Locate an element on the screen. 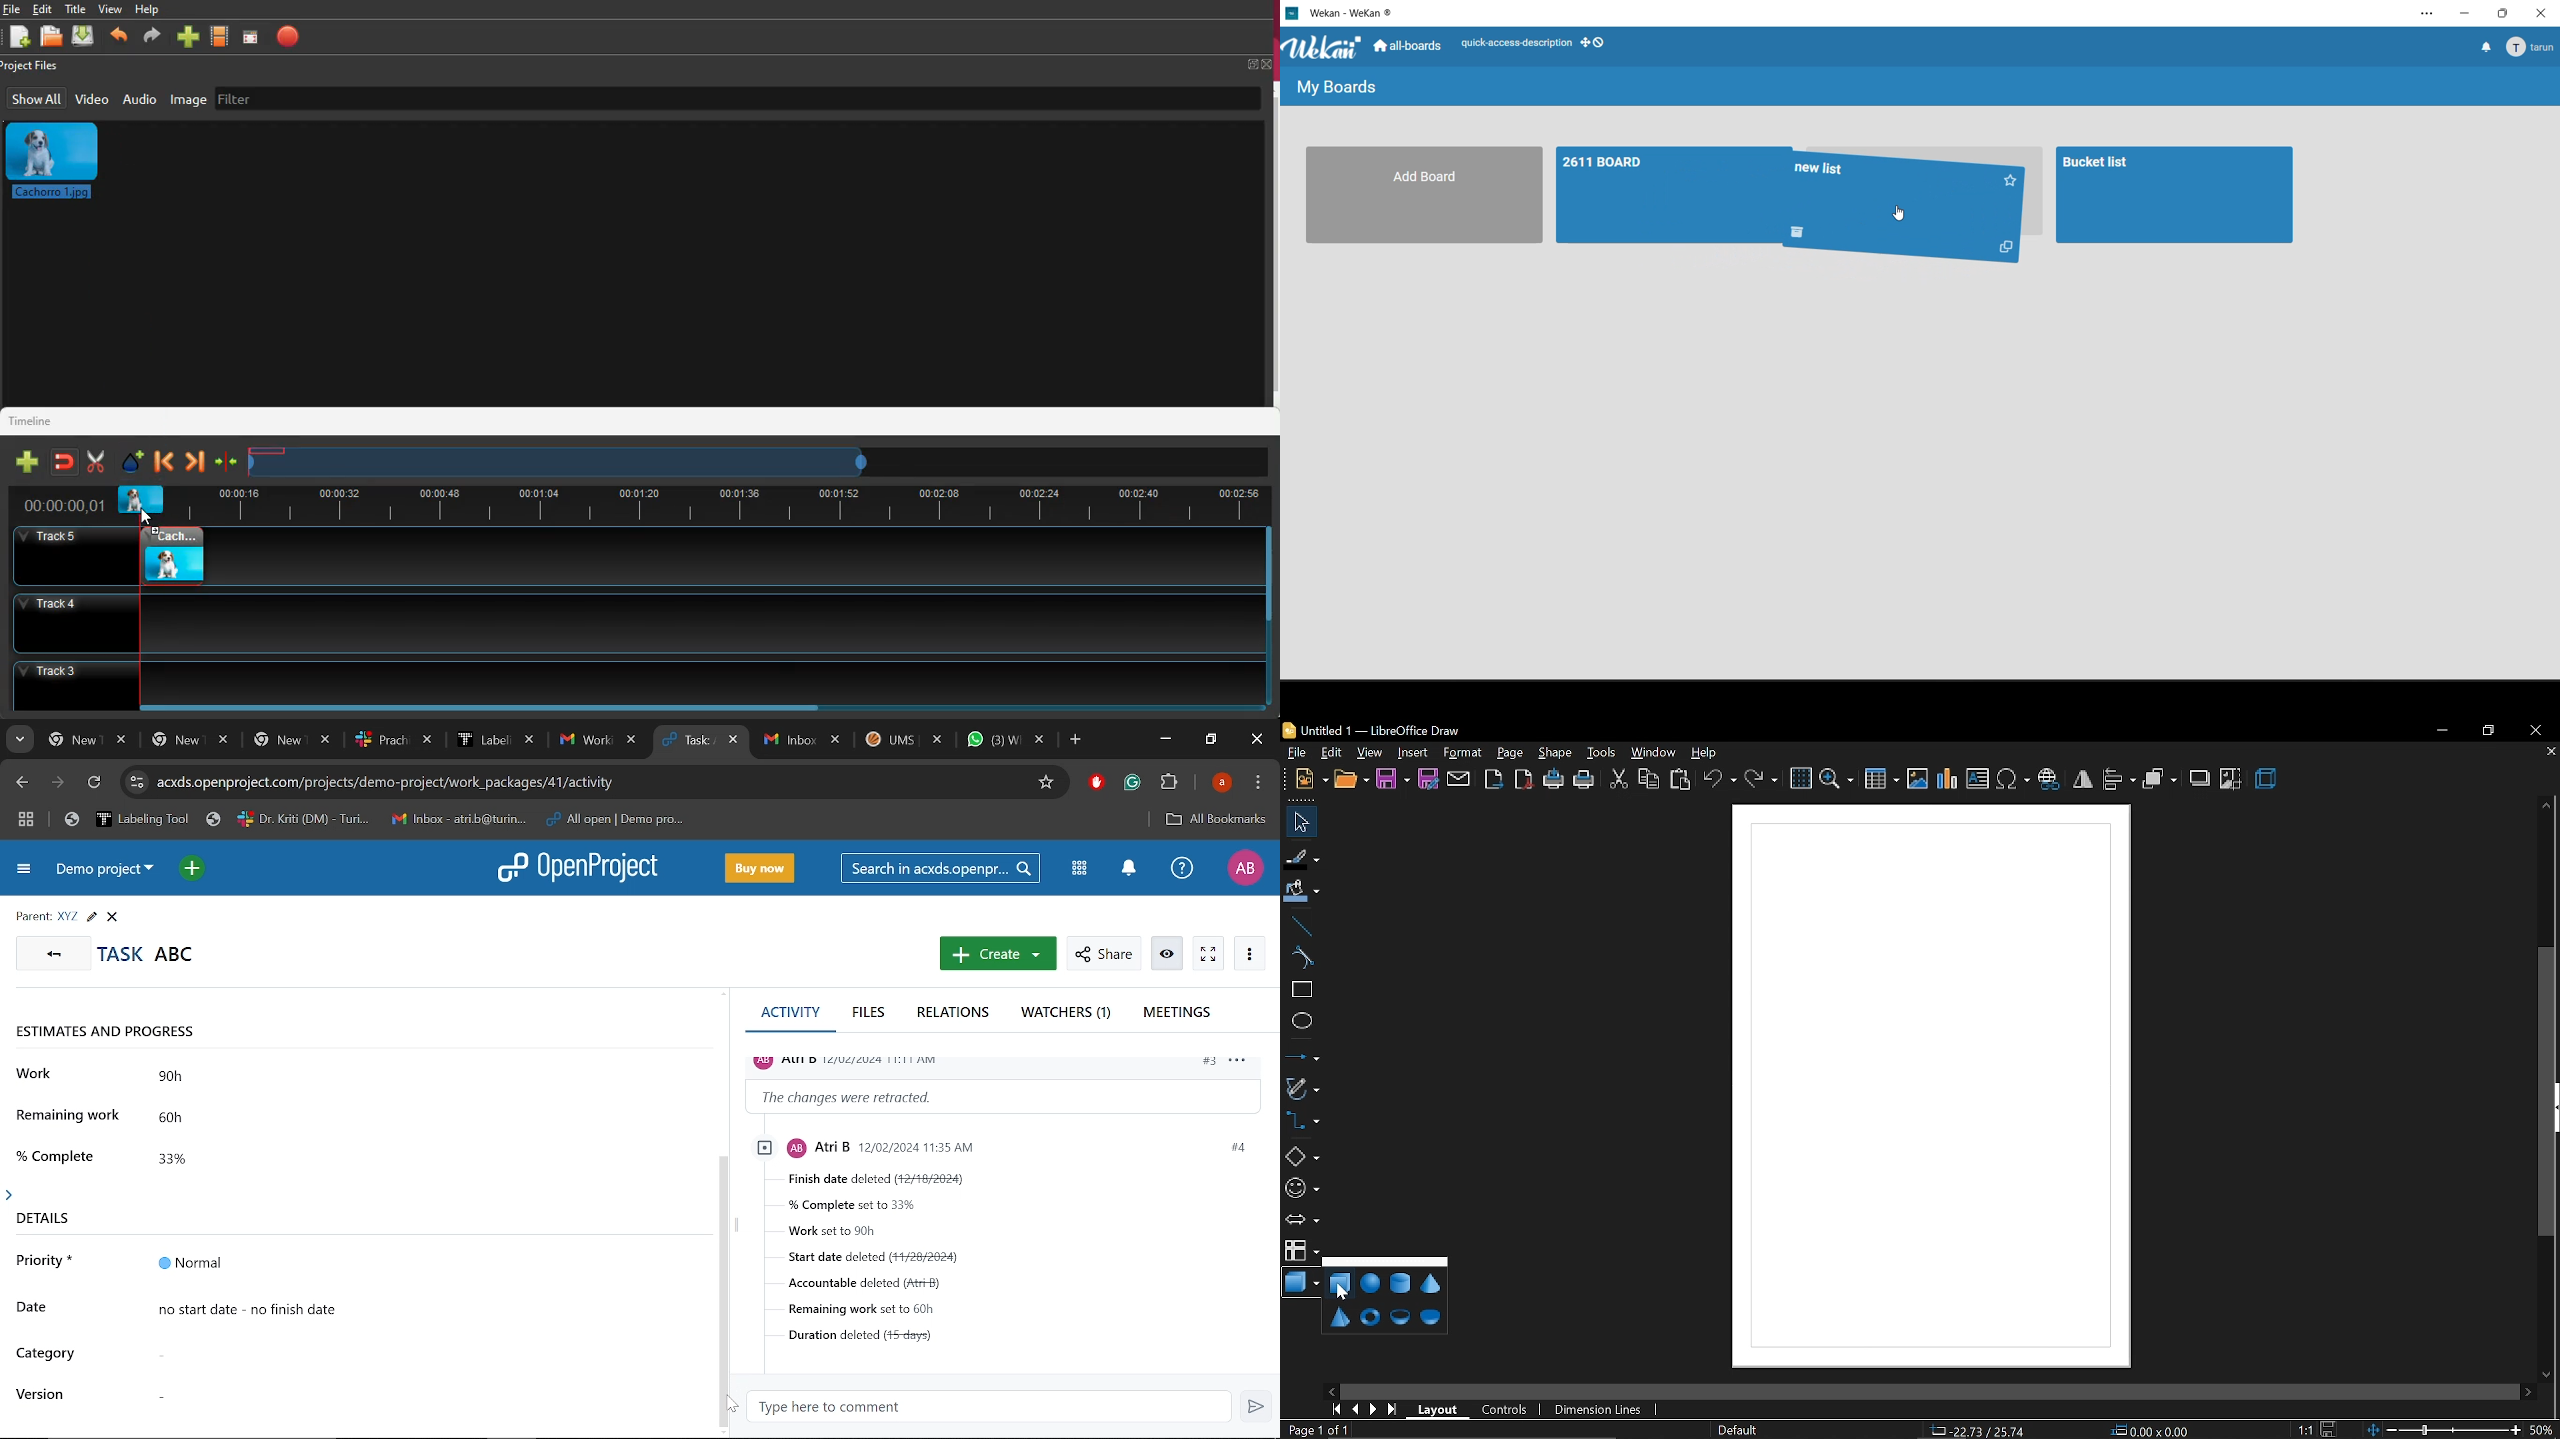 The width and height of the screenshot is (2576, 1456). help is located at coordinates (1706, 752).